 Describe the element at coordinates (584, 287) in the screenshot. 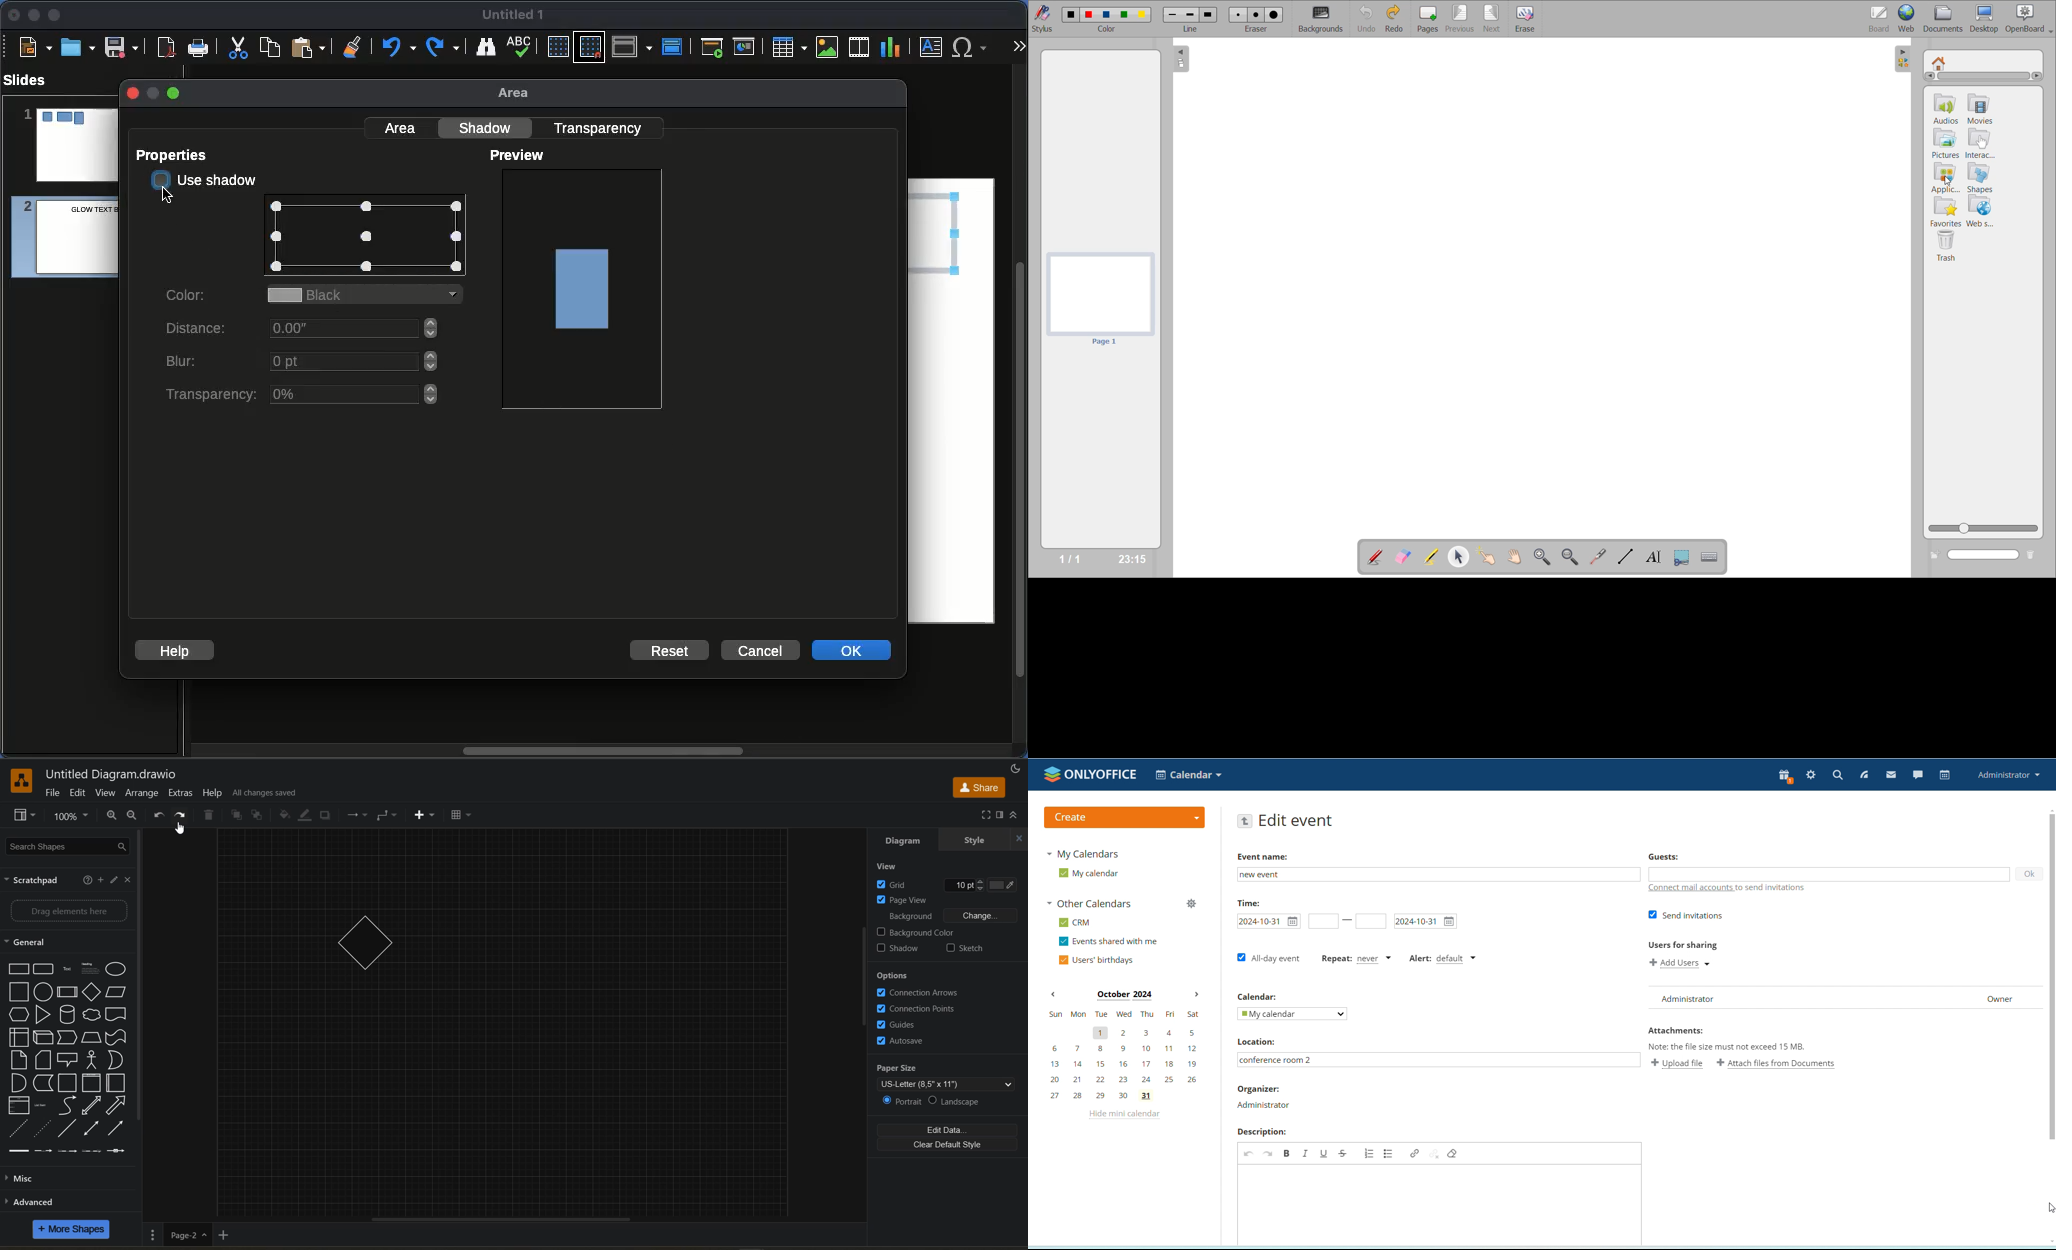

I see `Image` at that location.